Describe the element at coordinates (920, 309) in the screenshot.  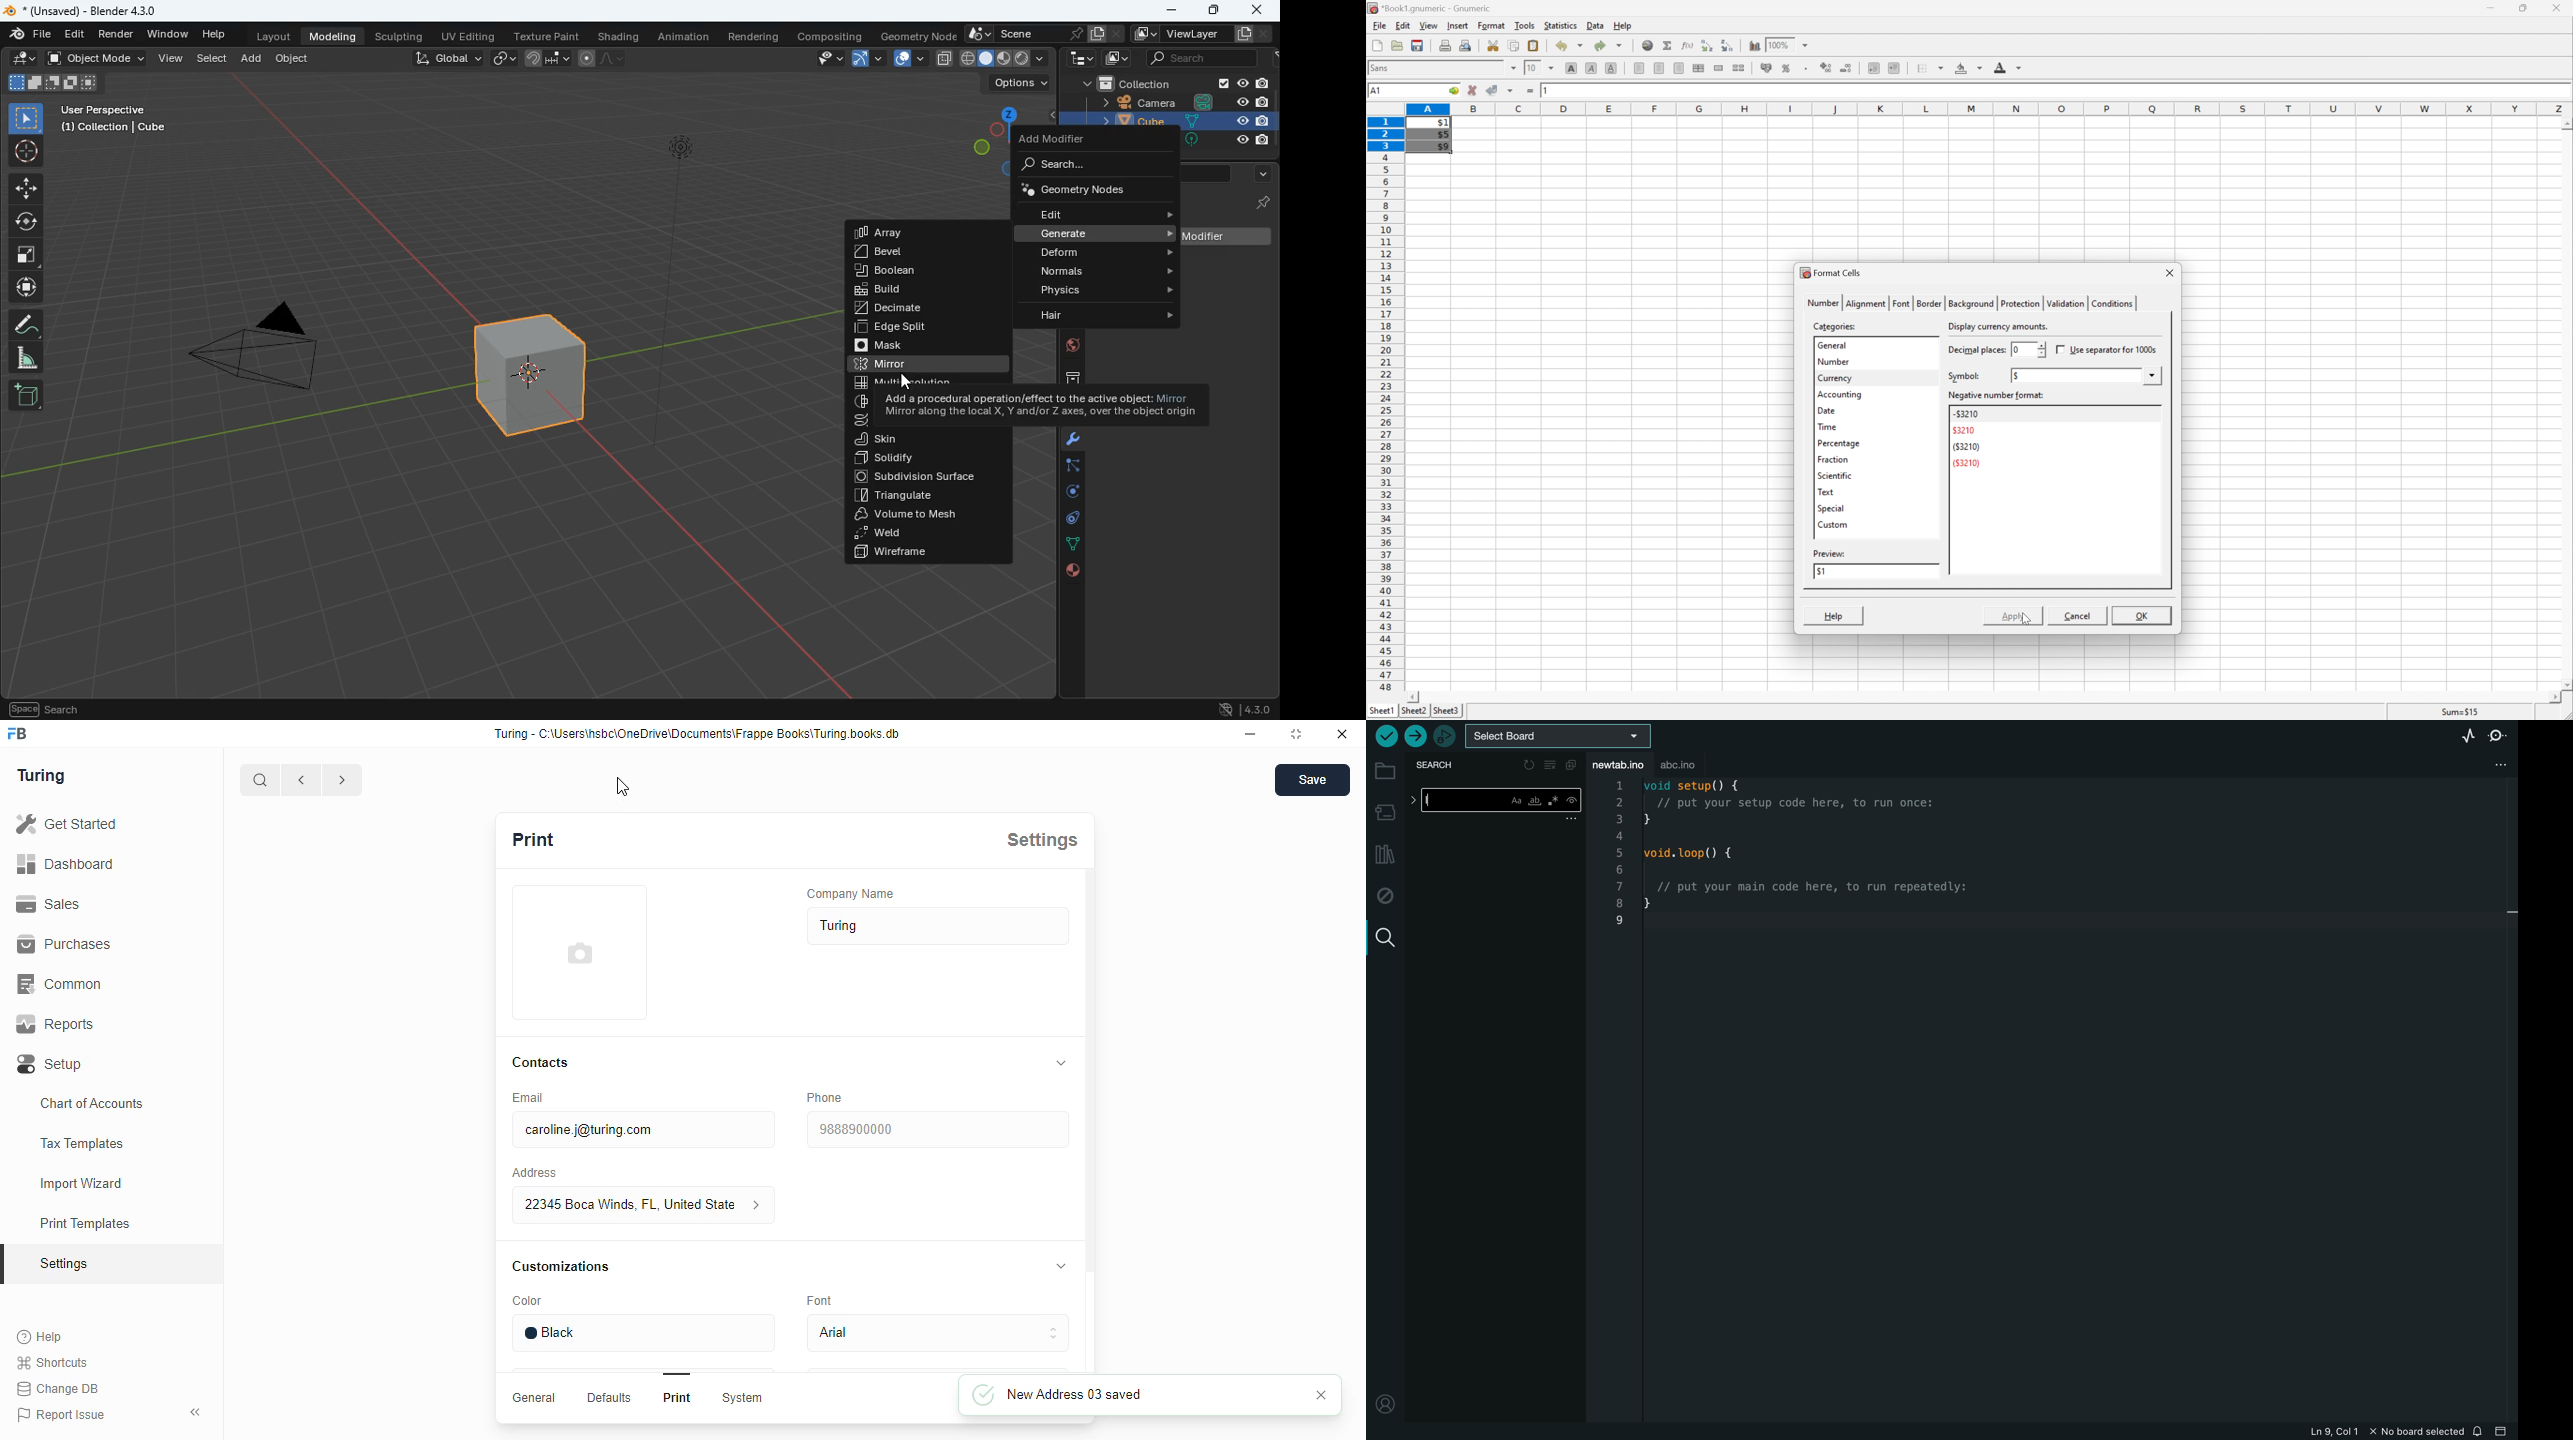
I see `decimate` at that location.